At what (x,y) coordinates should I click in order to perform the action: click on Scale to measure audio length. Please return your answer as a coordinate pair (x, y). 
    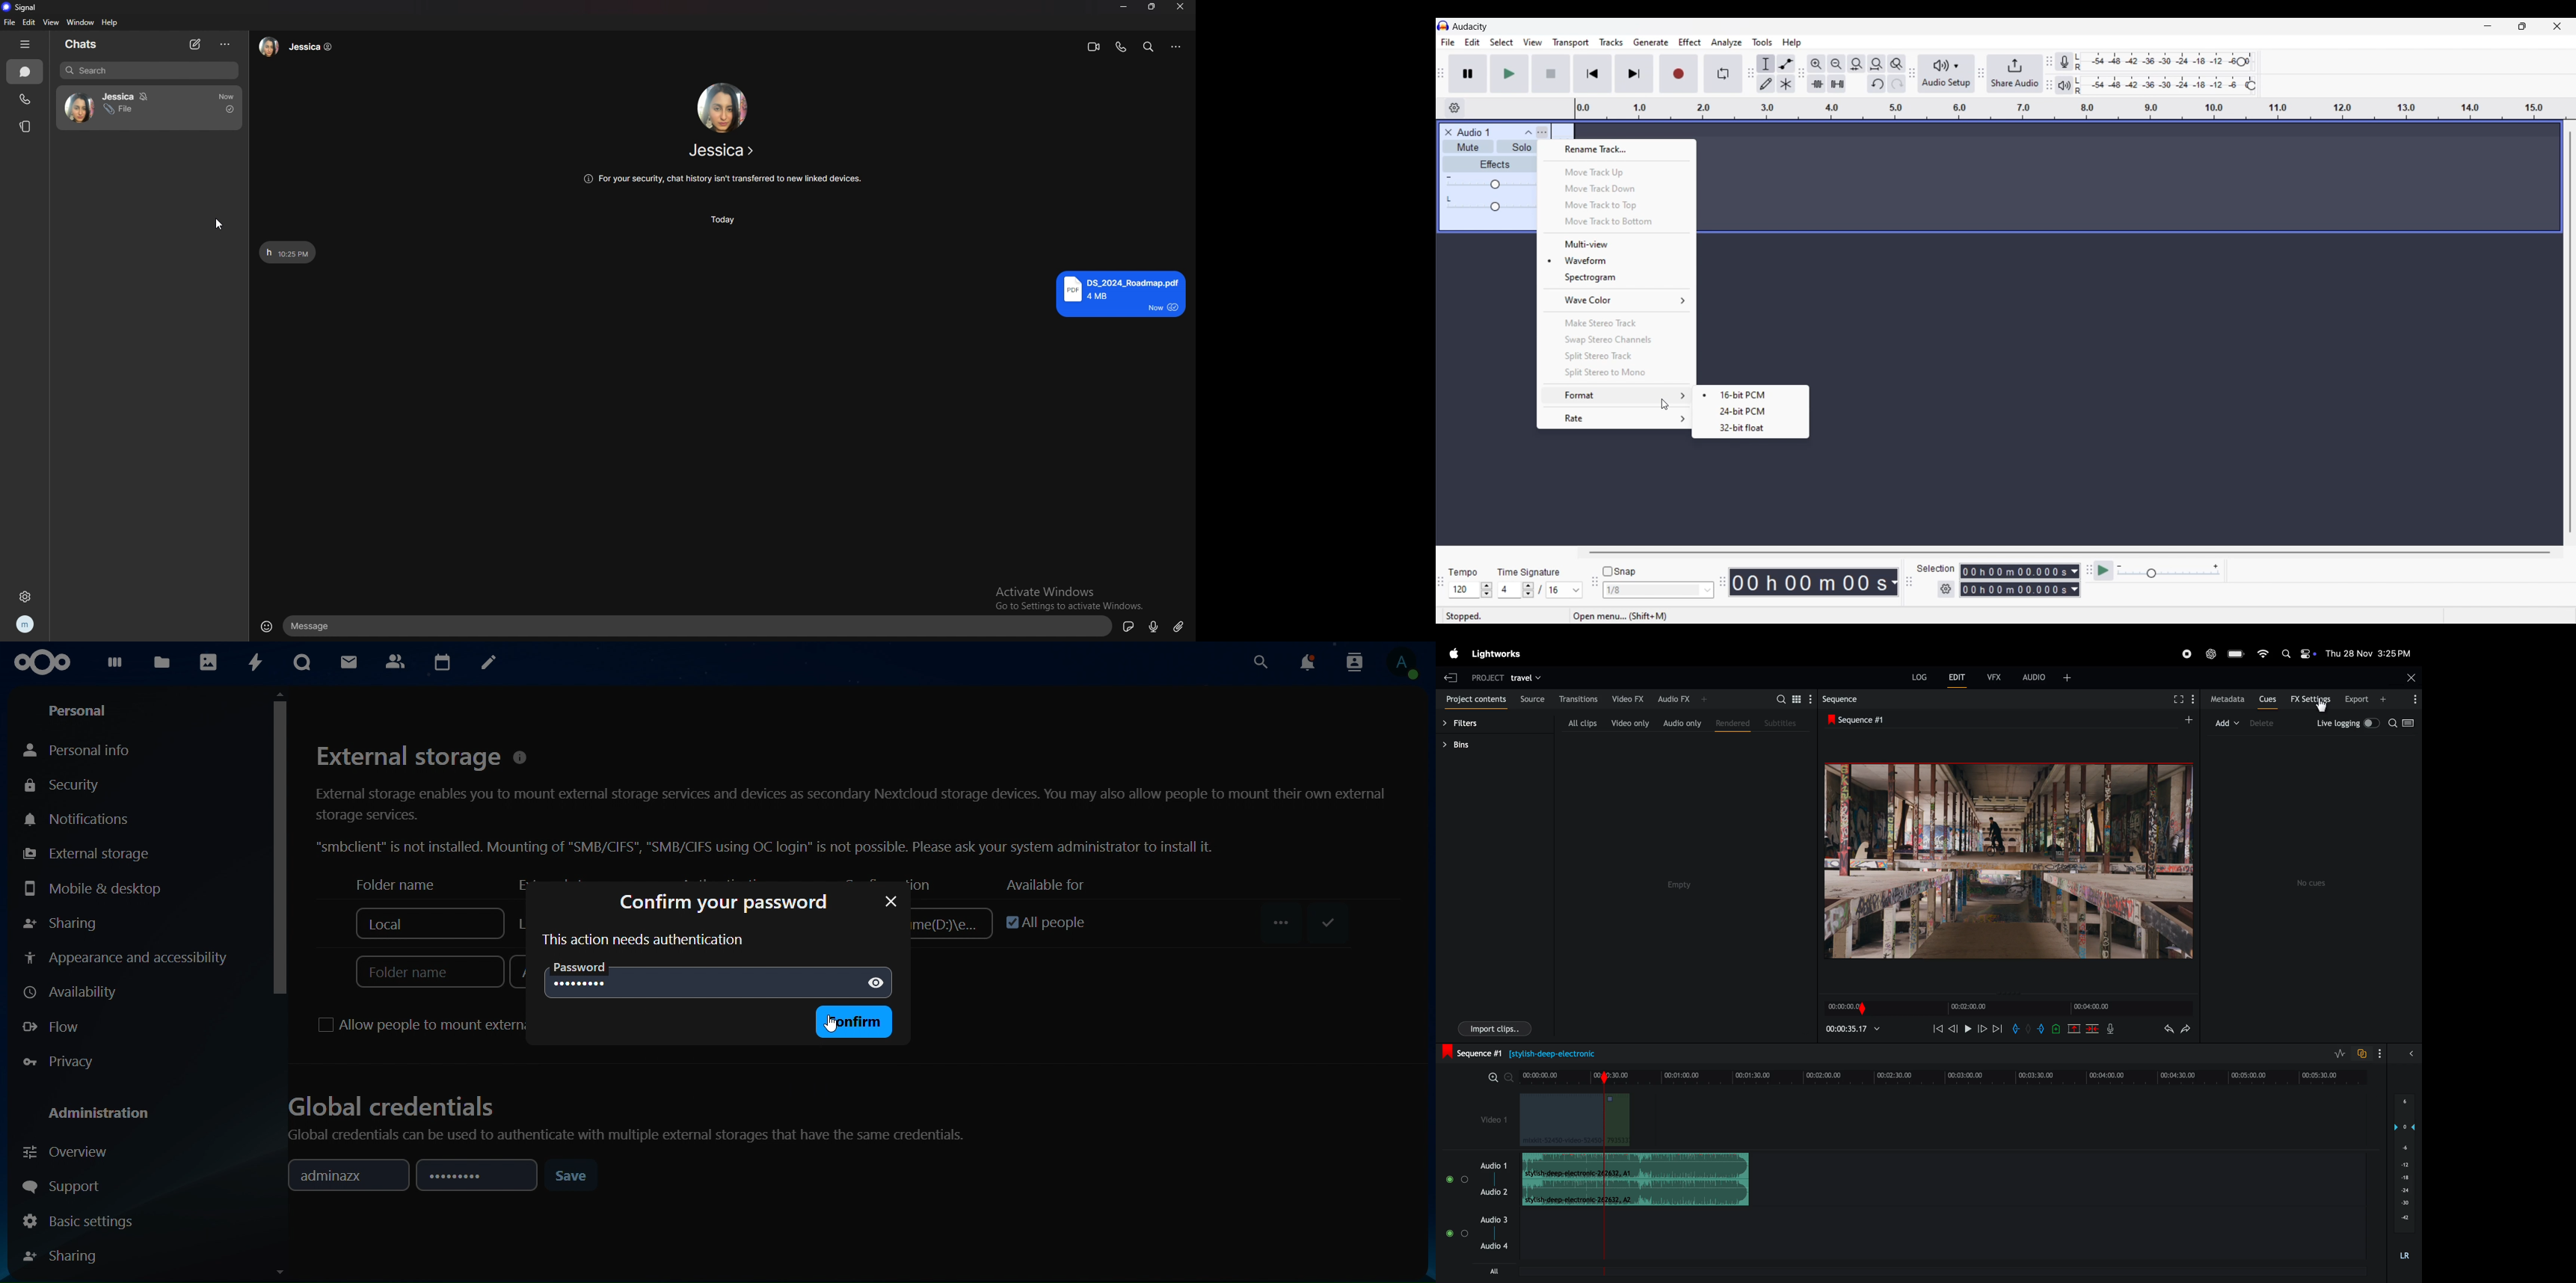
    Looking at the image, I should click on (2075, 109).